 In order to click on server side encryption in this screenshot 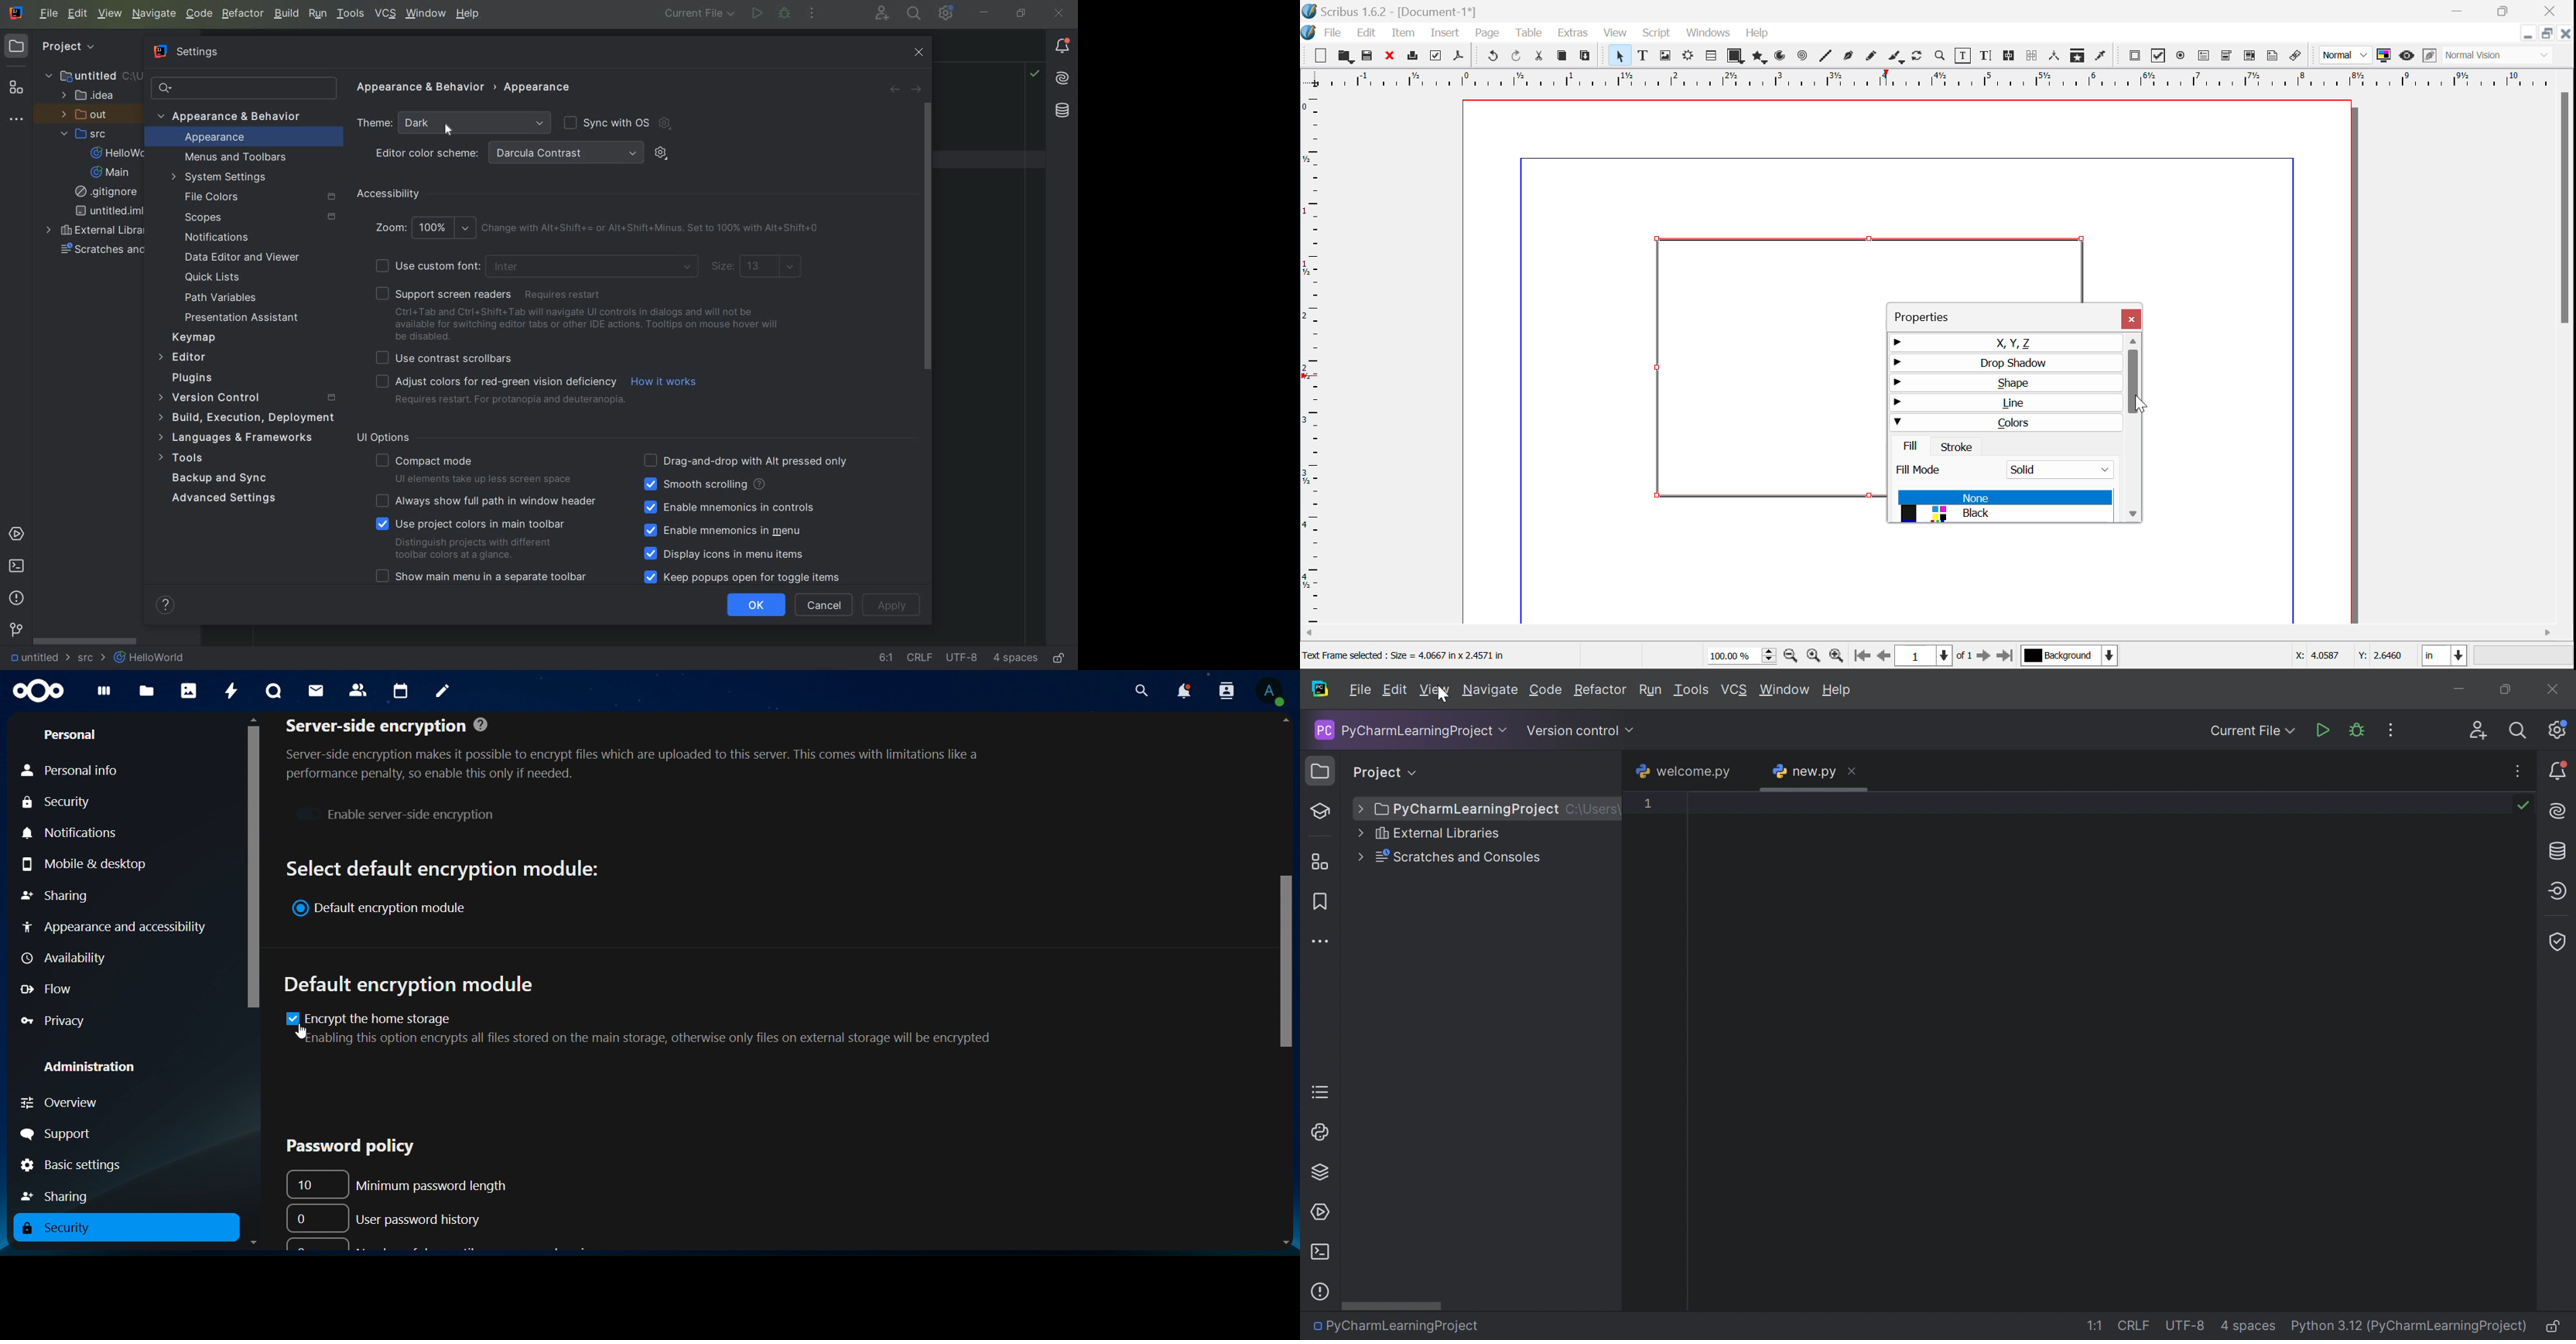, I will do `click(645, 749)`.